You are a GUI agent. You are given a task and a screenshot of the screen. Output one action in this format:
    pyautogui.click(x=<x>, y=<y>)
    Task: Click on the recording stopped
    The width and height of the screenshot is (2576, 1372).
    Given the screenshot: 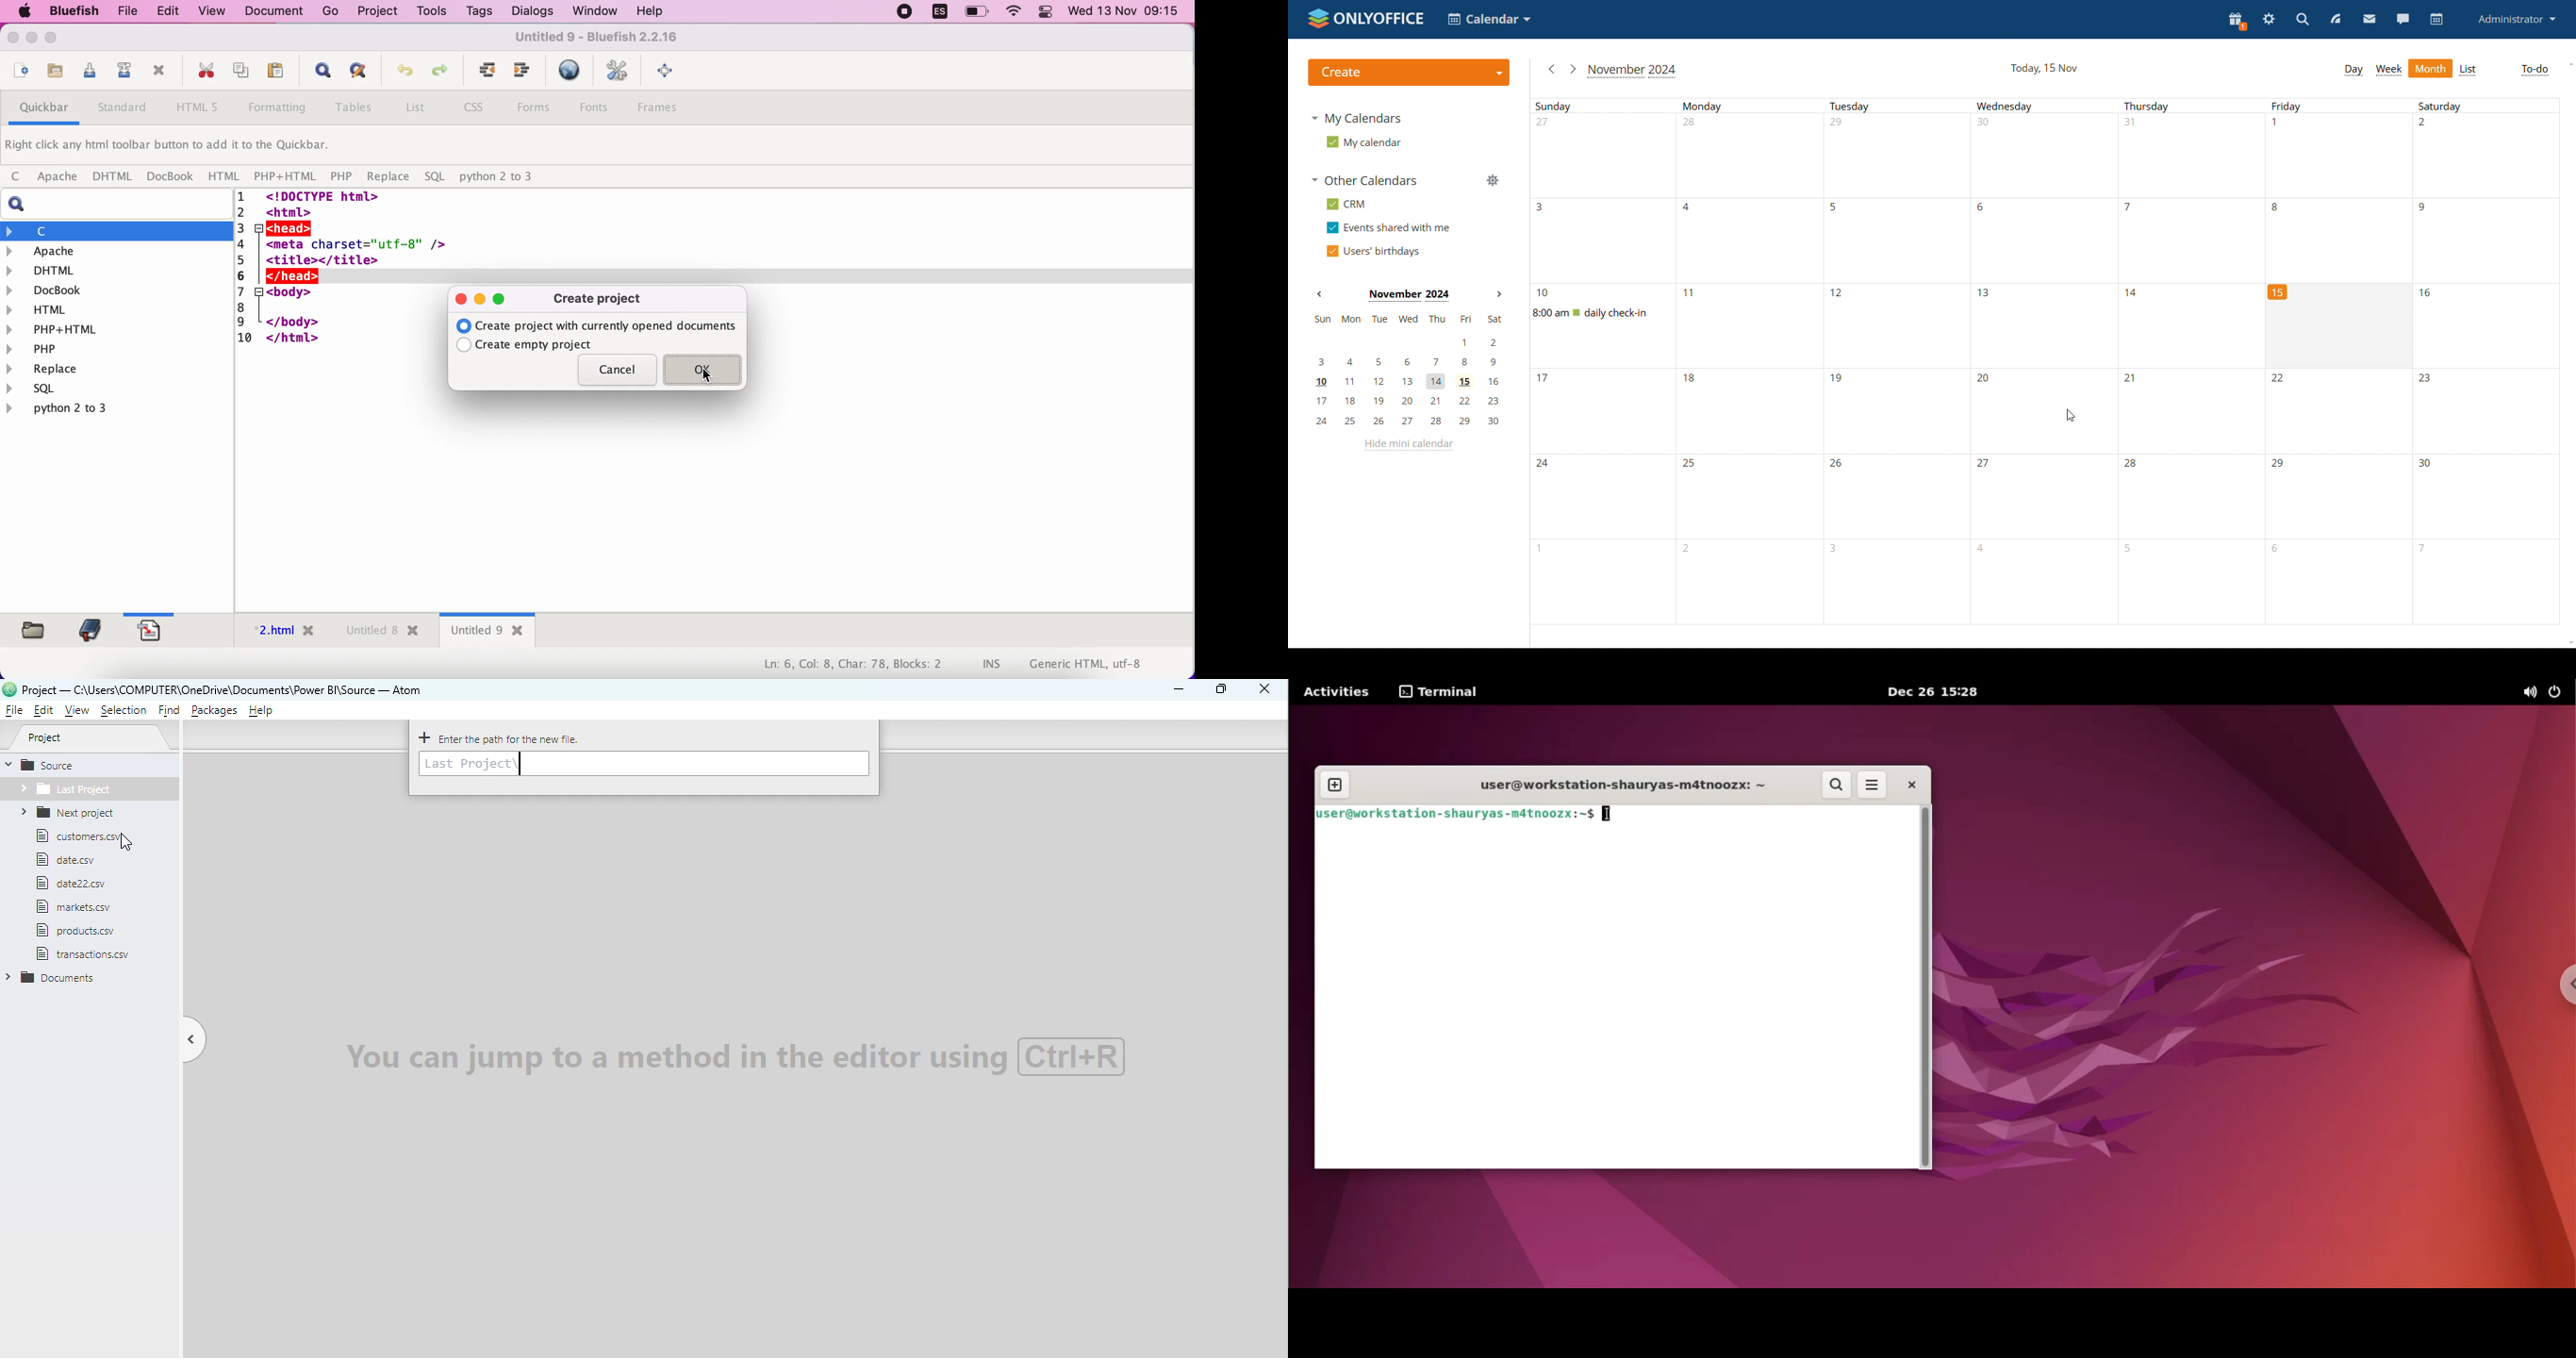 What is the action you would take?
    pyautogui.click(x=903, y=13)
    